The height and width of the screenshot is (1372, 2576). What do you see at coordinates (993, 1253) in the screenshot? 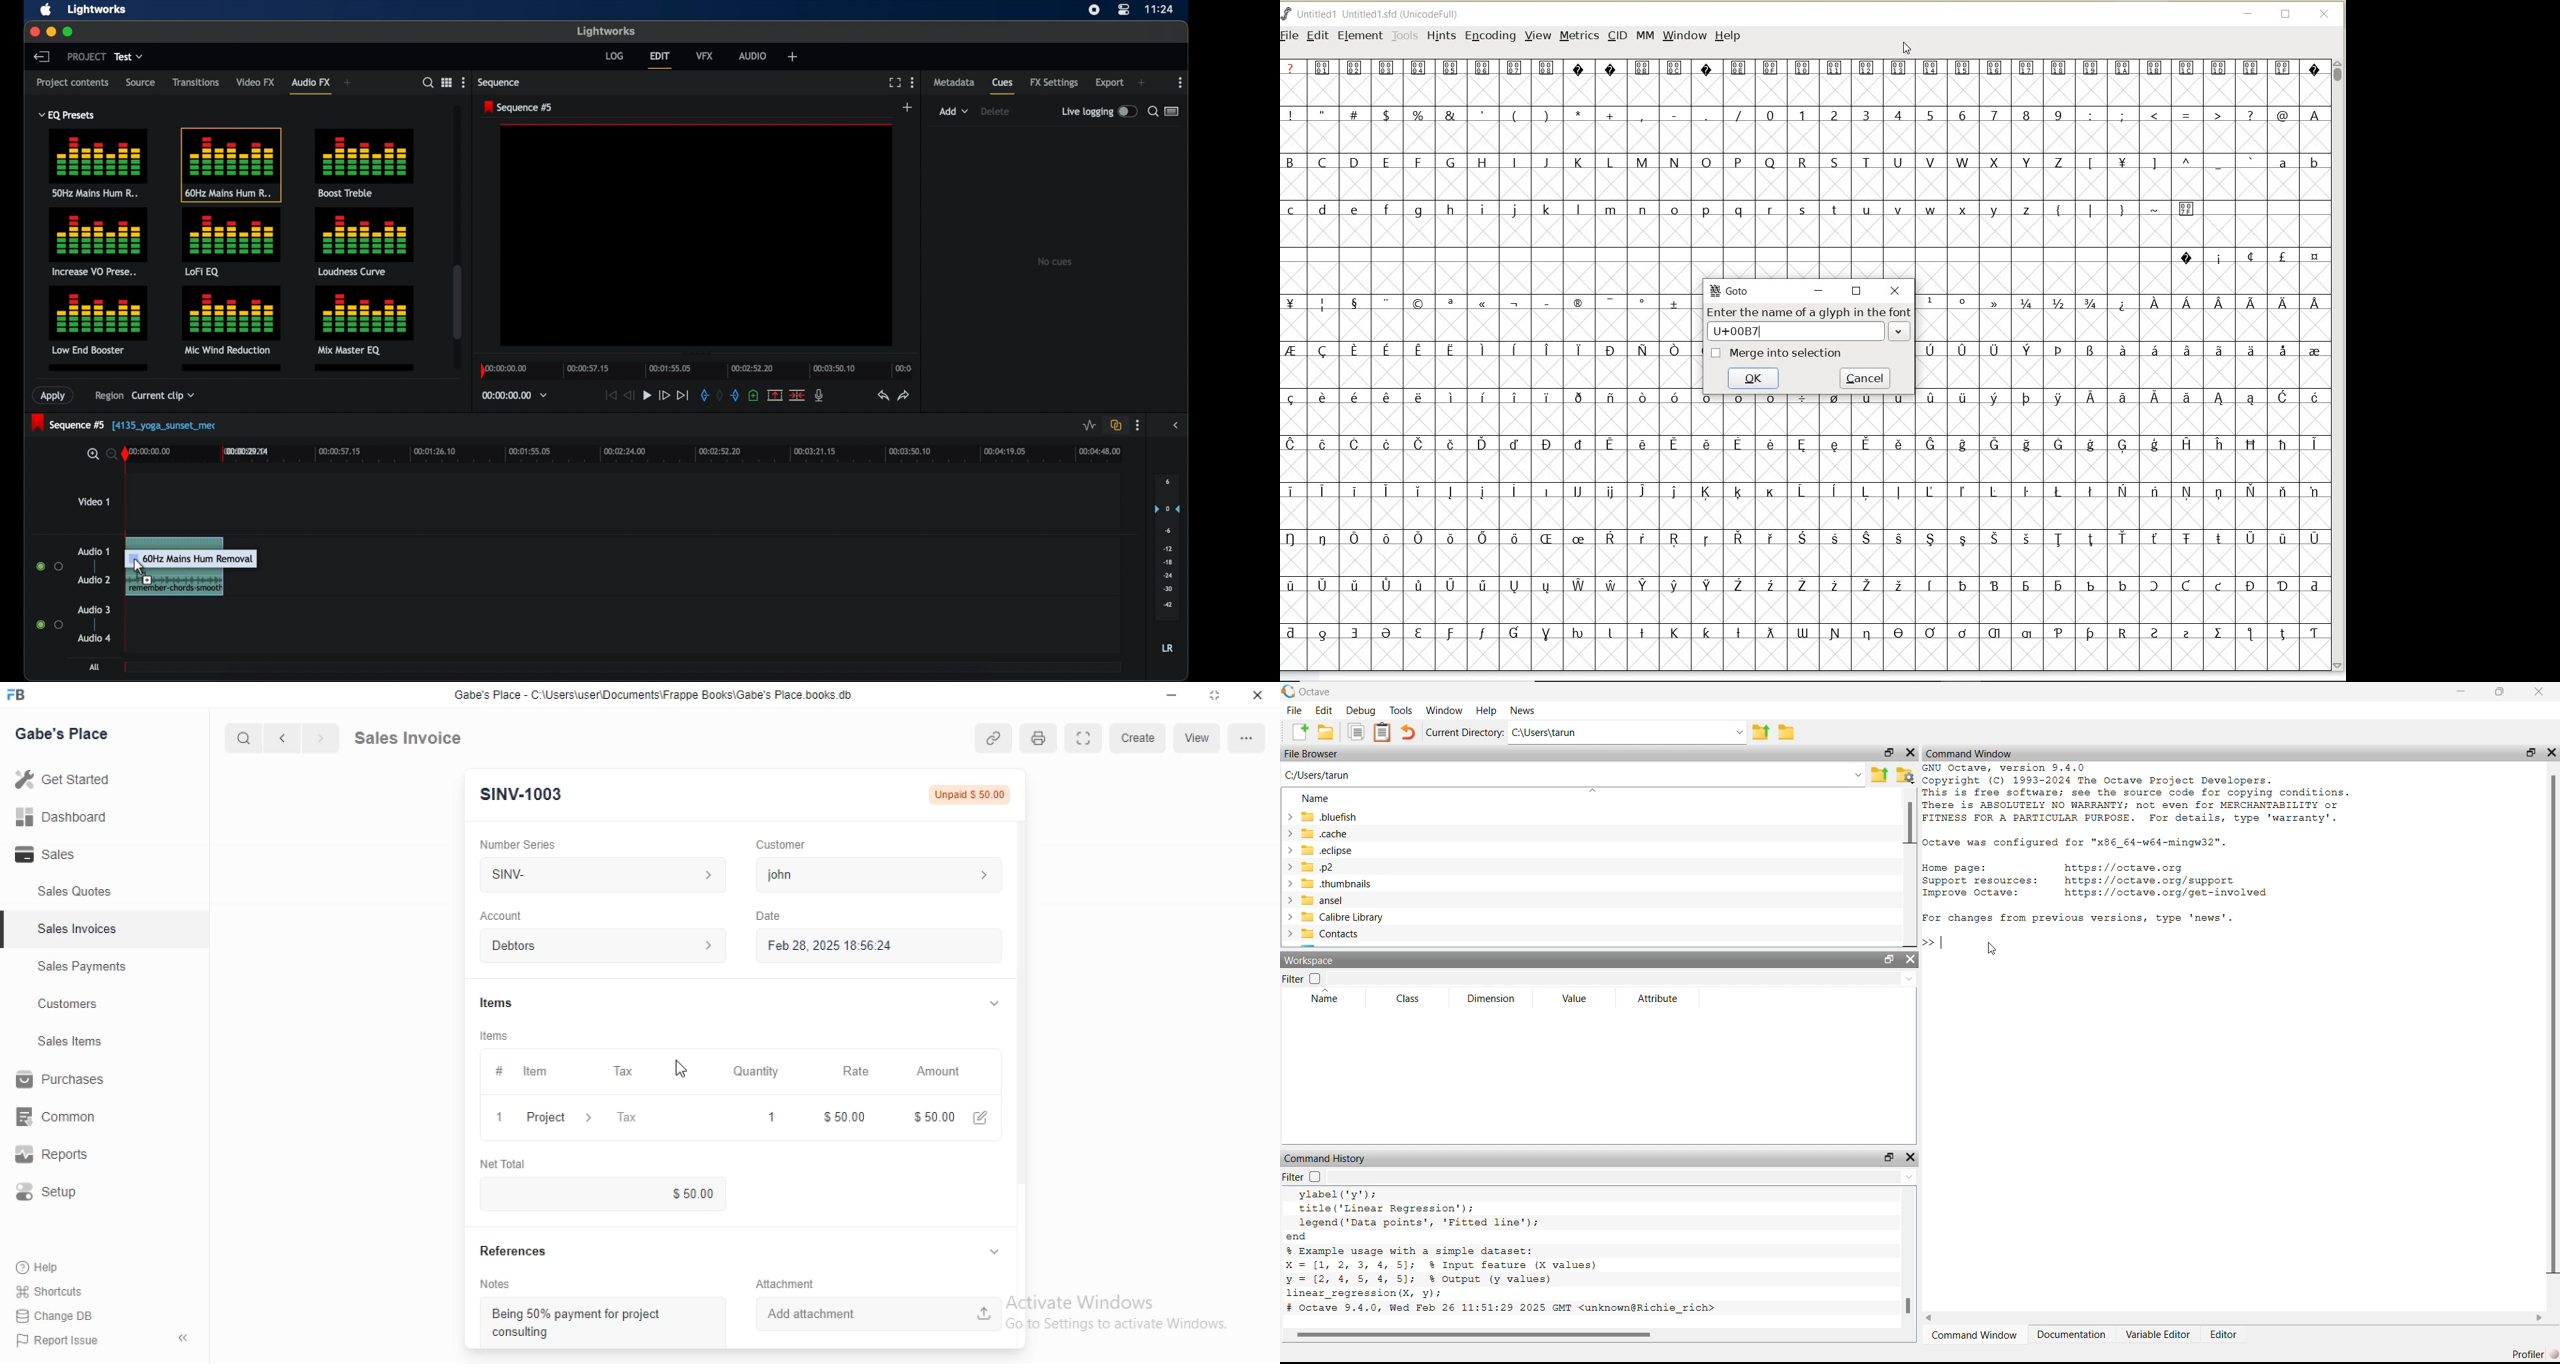
I see `collapse` at bounding box center [993, 1253].